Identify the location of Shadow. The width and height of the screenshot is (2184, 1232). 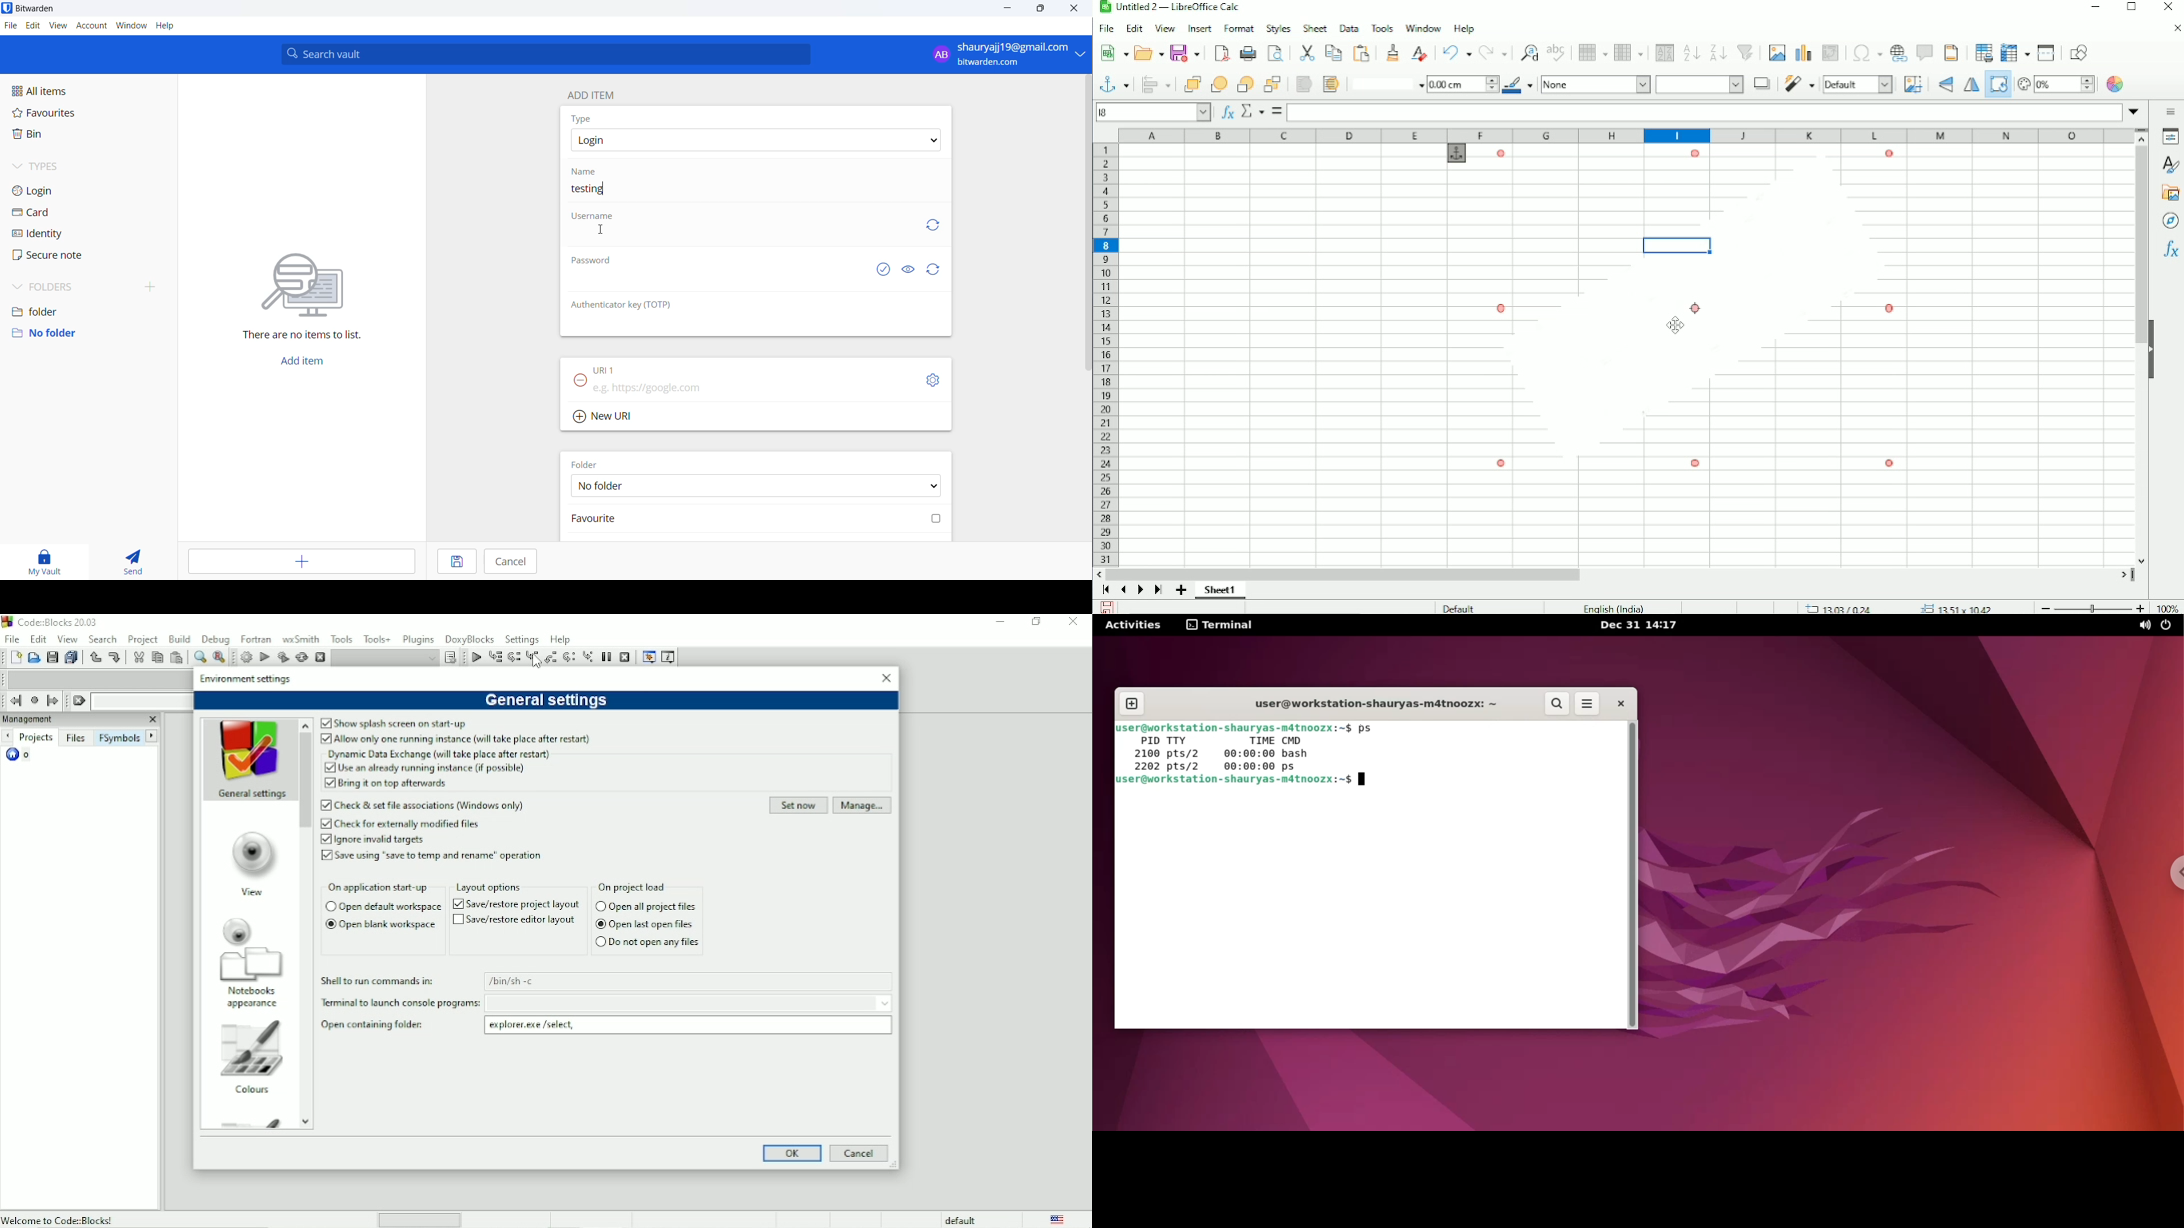
(1762, 84).